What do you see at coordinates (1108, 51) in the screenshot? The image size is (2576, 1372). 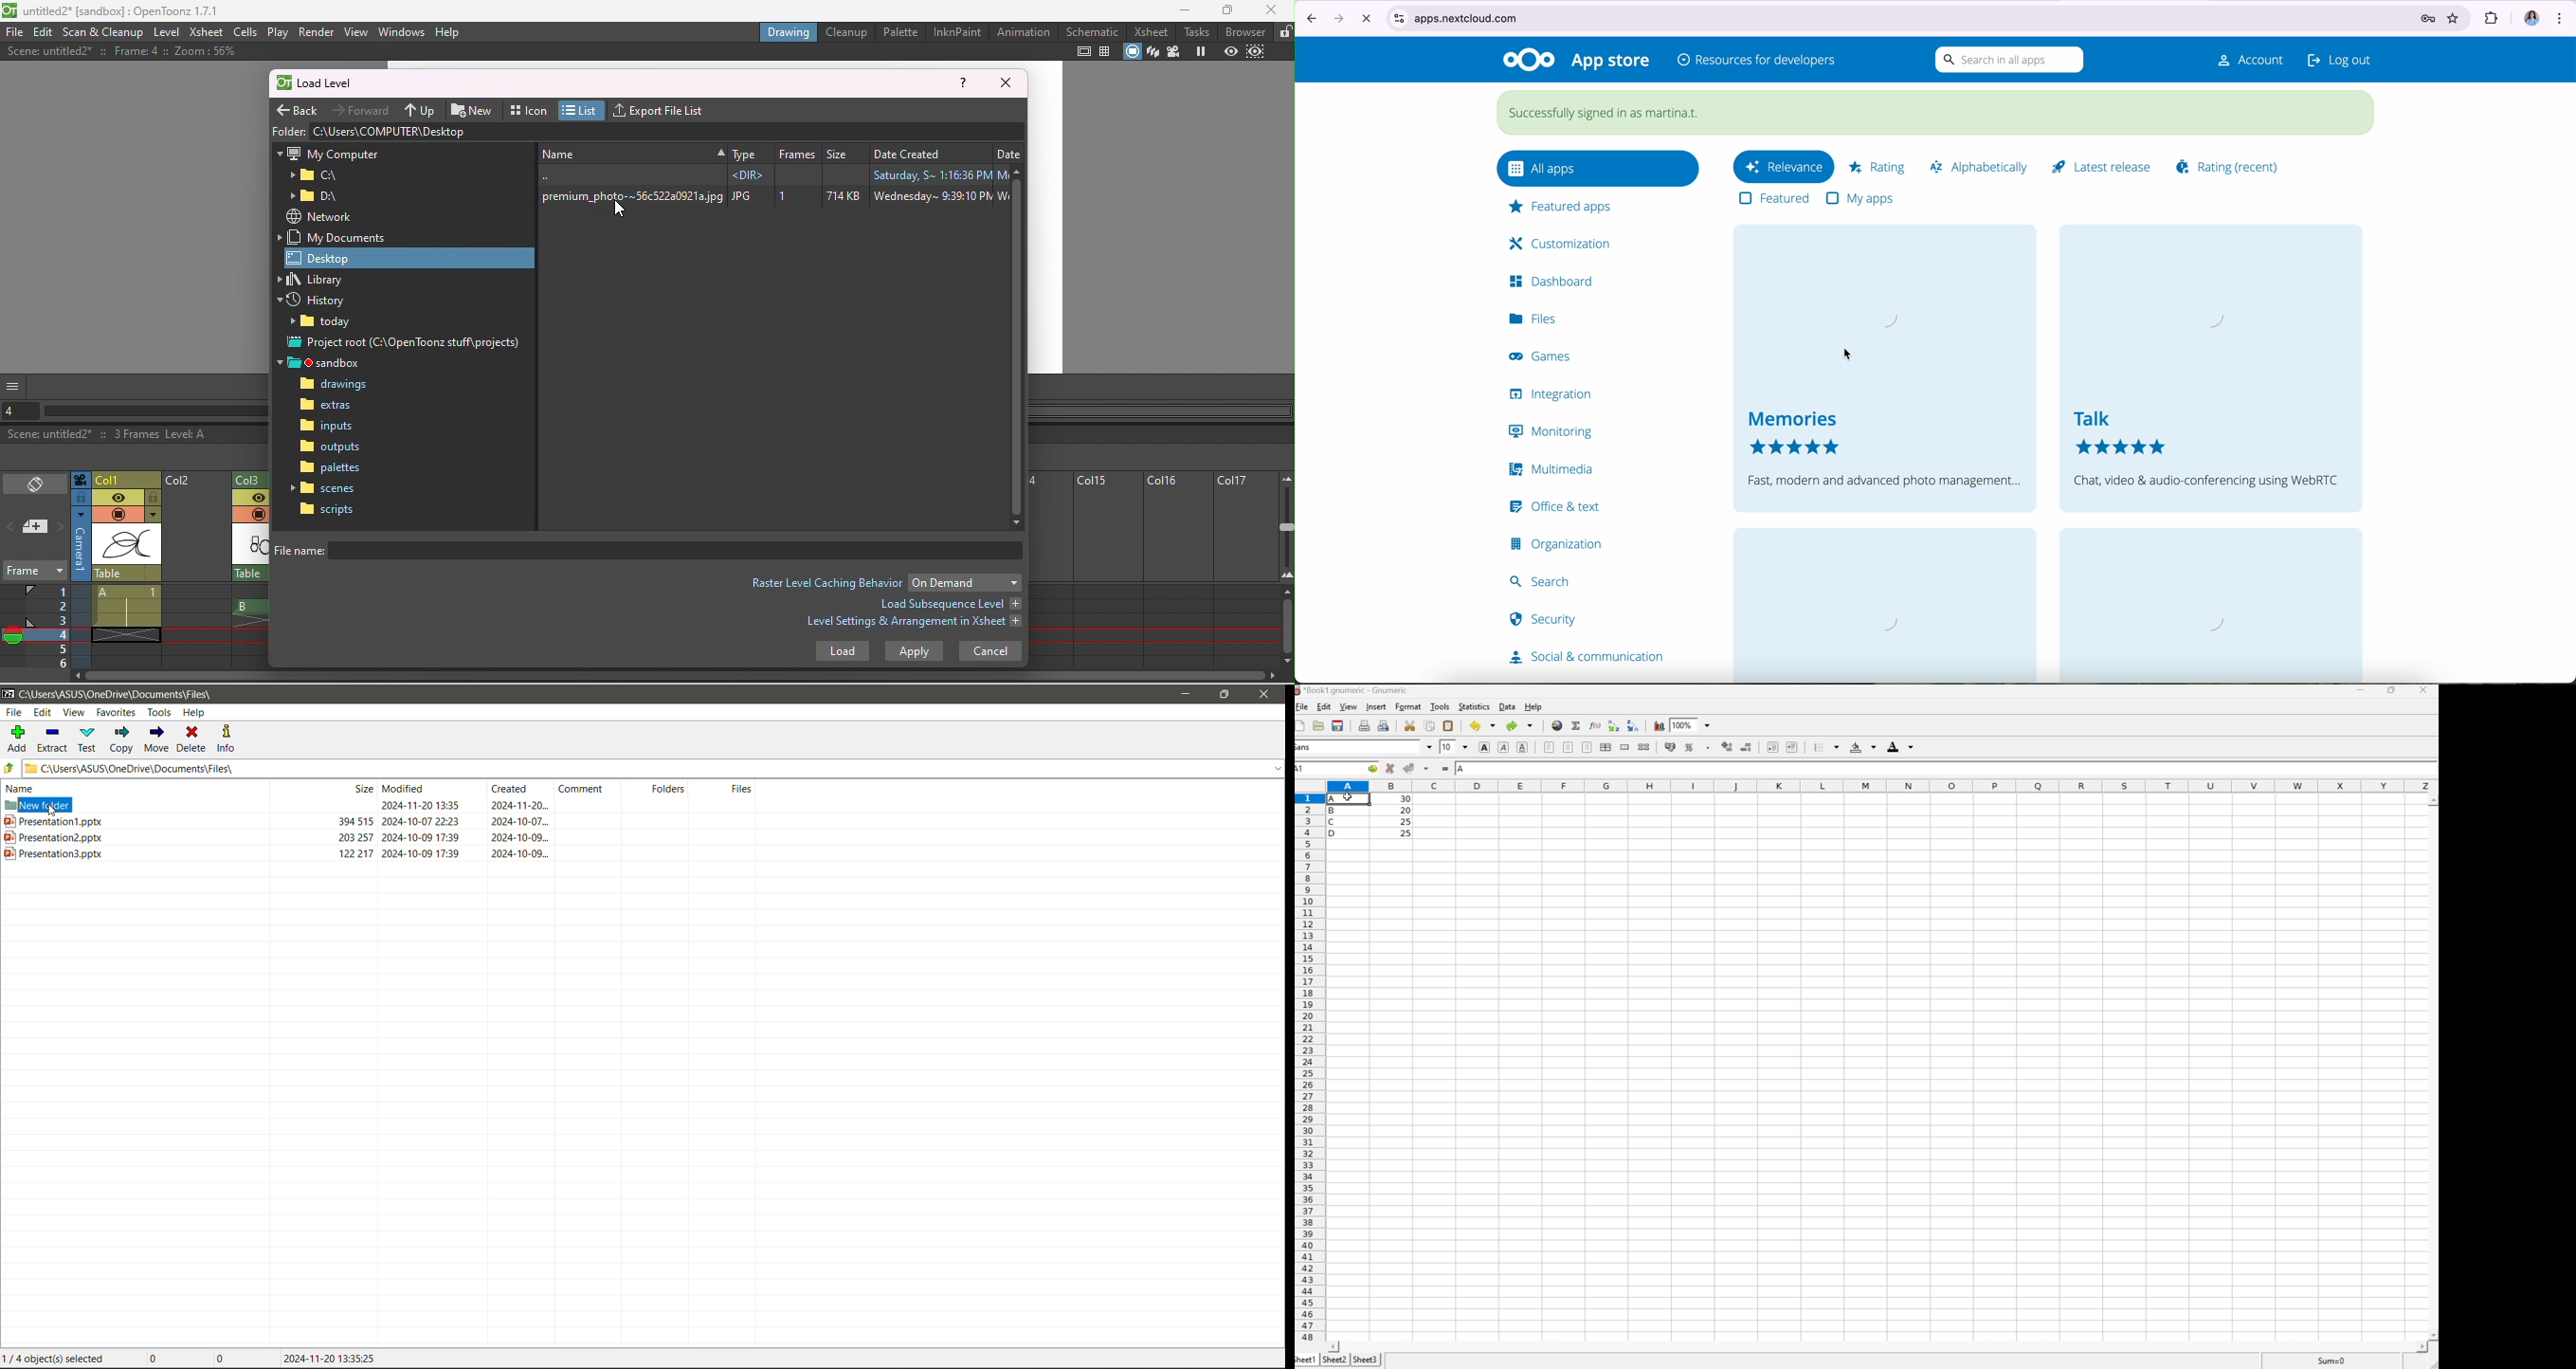 I see `Field guide` at bounding box center [1108, 51].